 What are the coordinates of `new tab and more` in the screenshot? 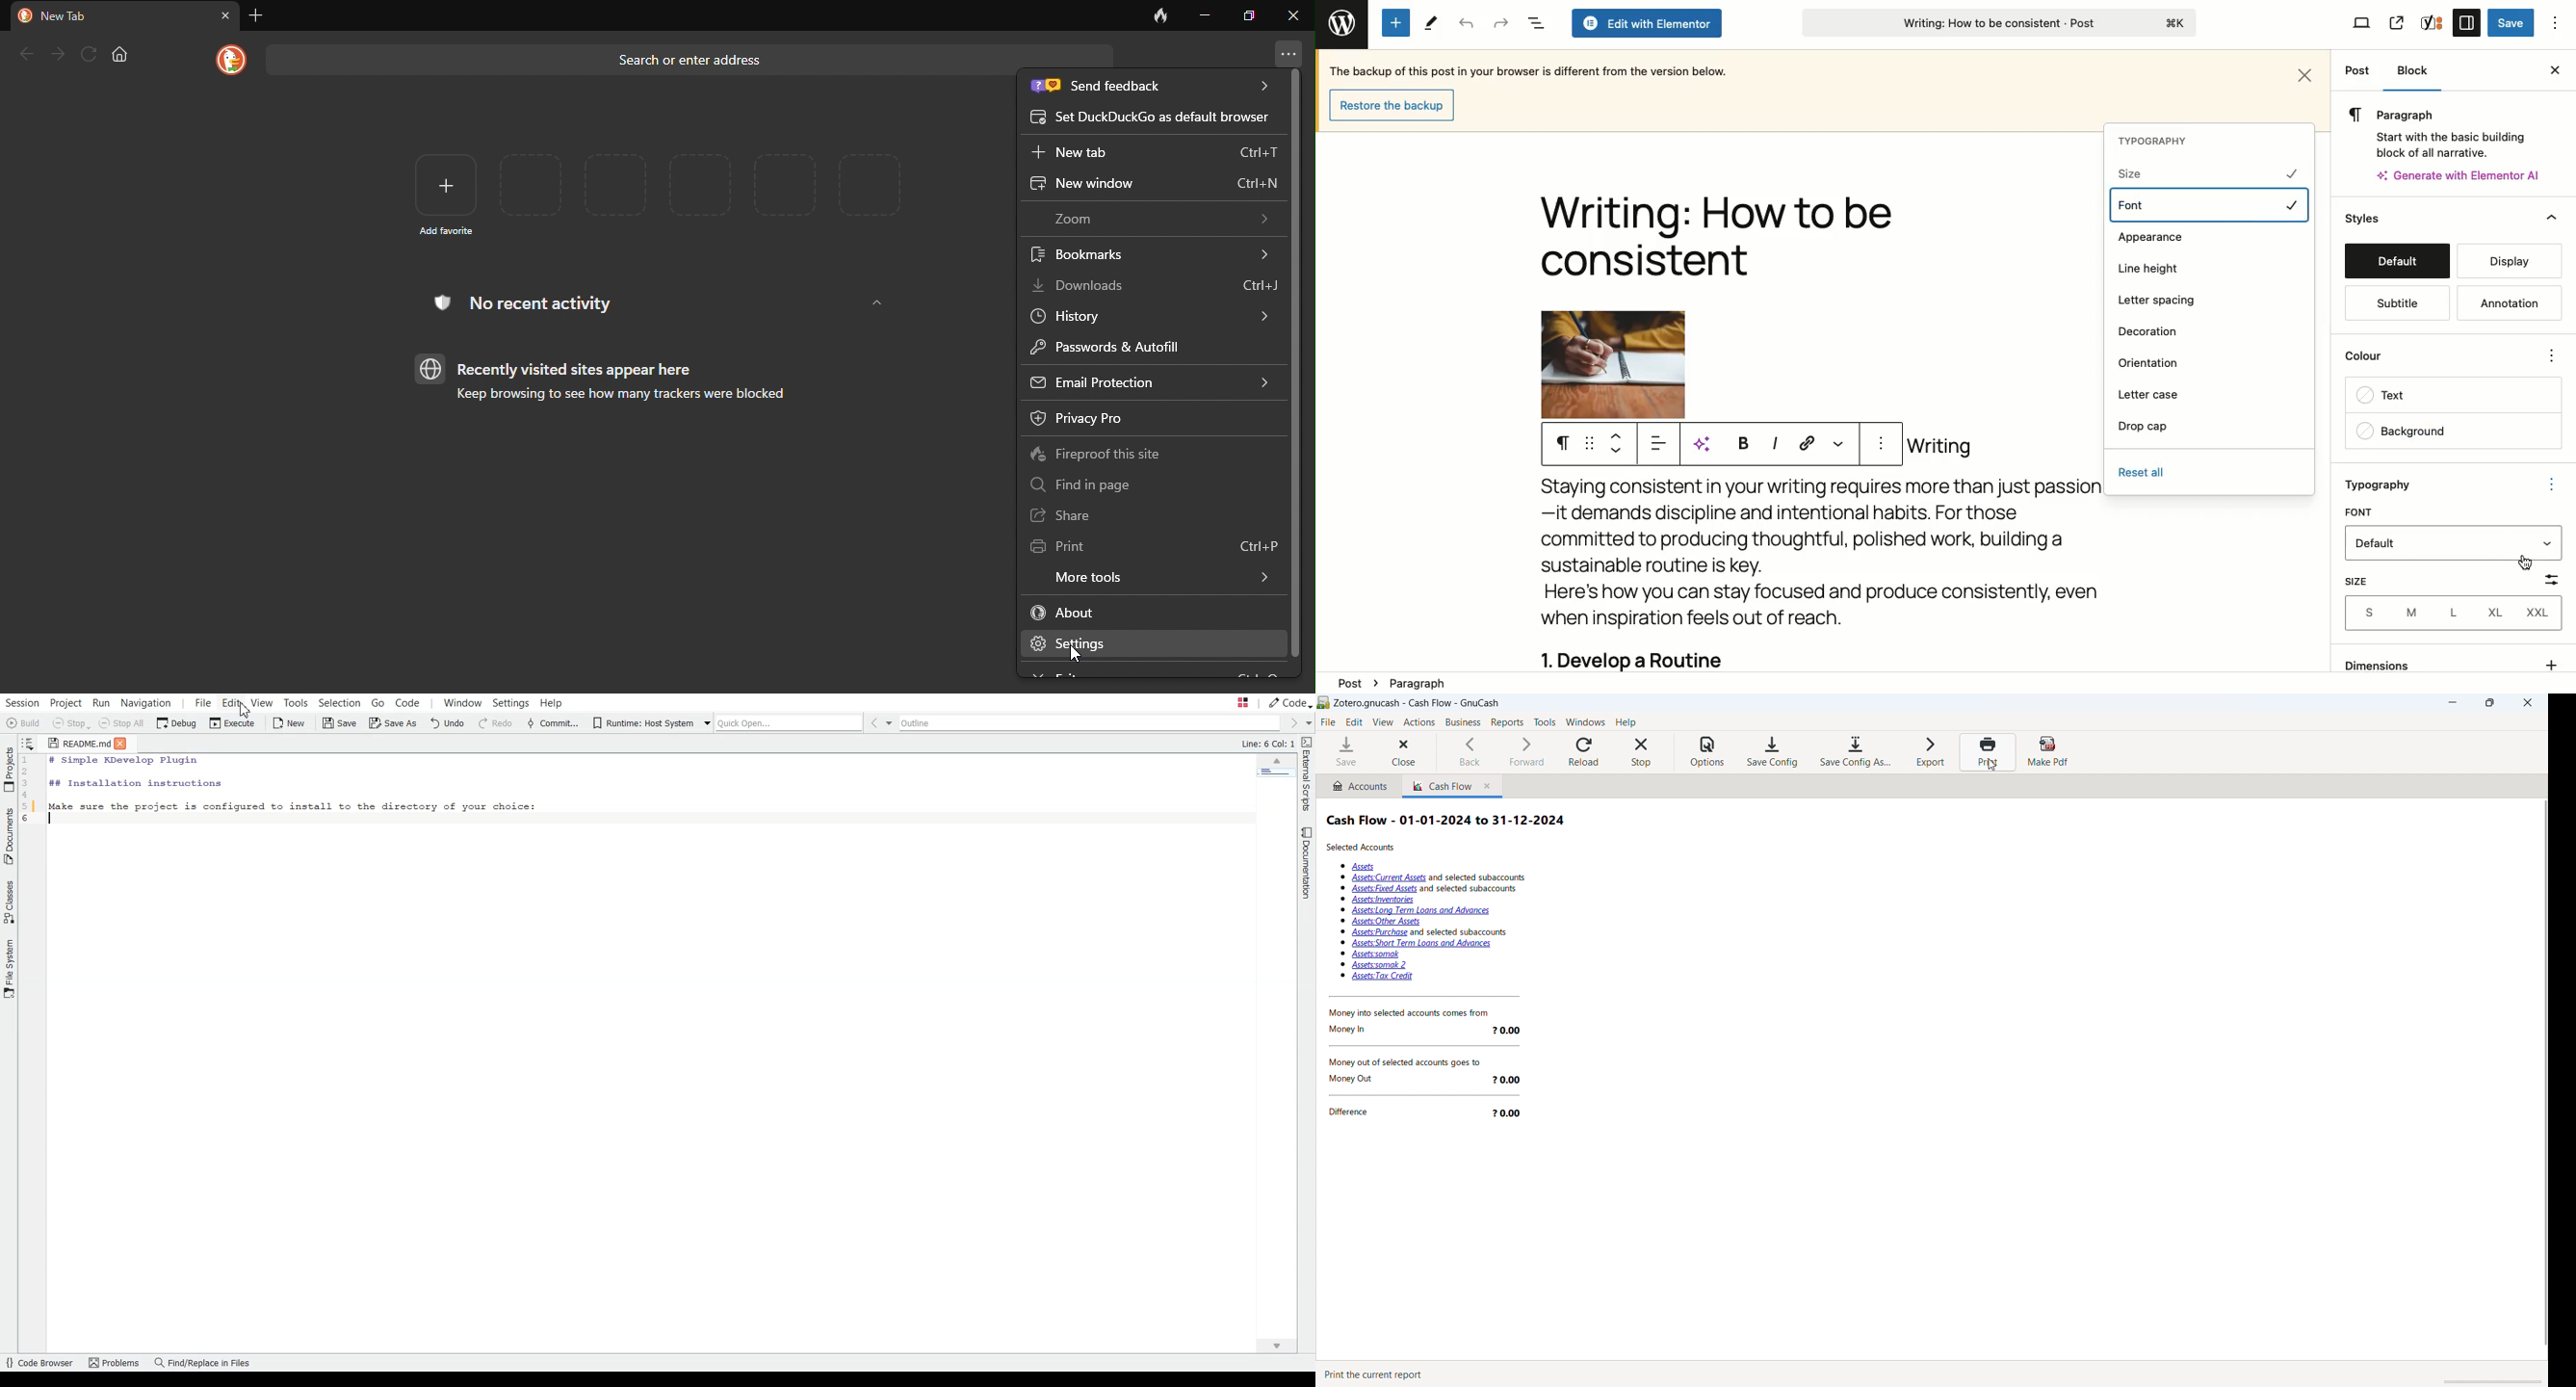 It's located at (1288, 53).